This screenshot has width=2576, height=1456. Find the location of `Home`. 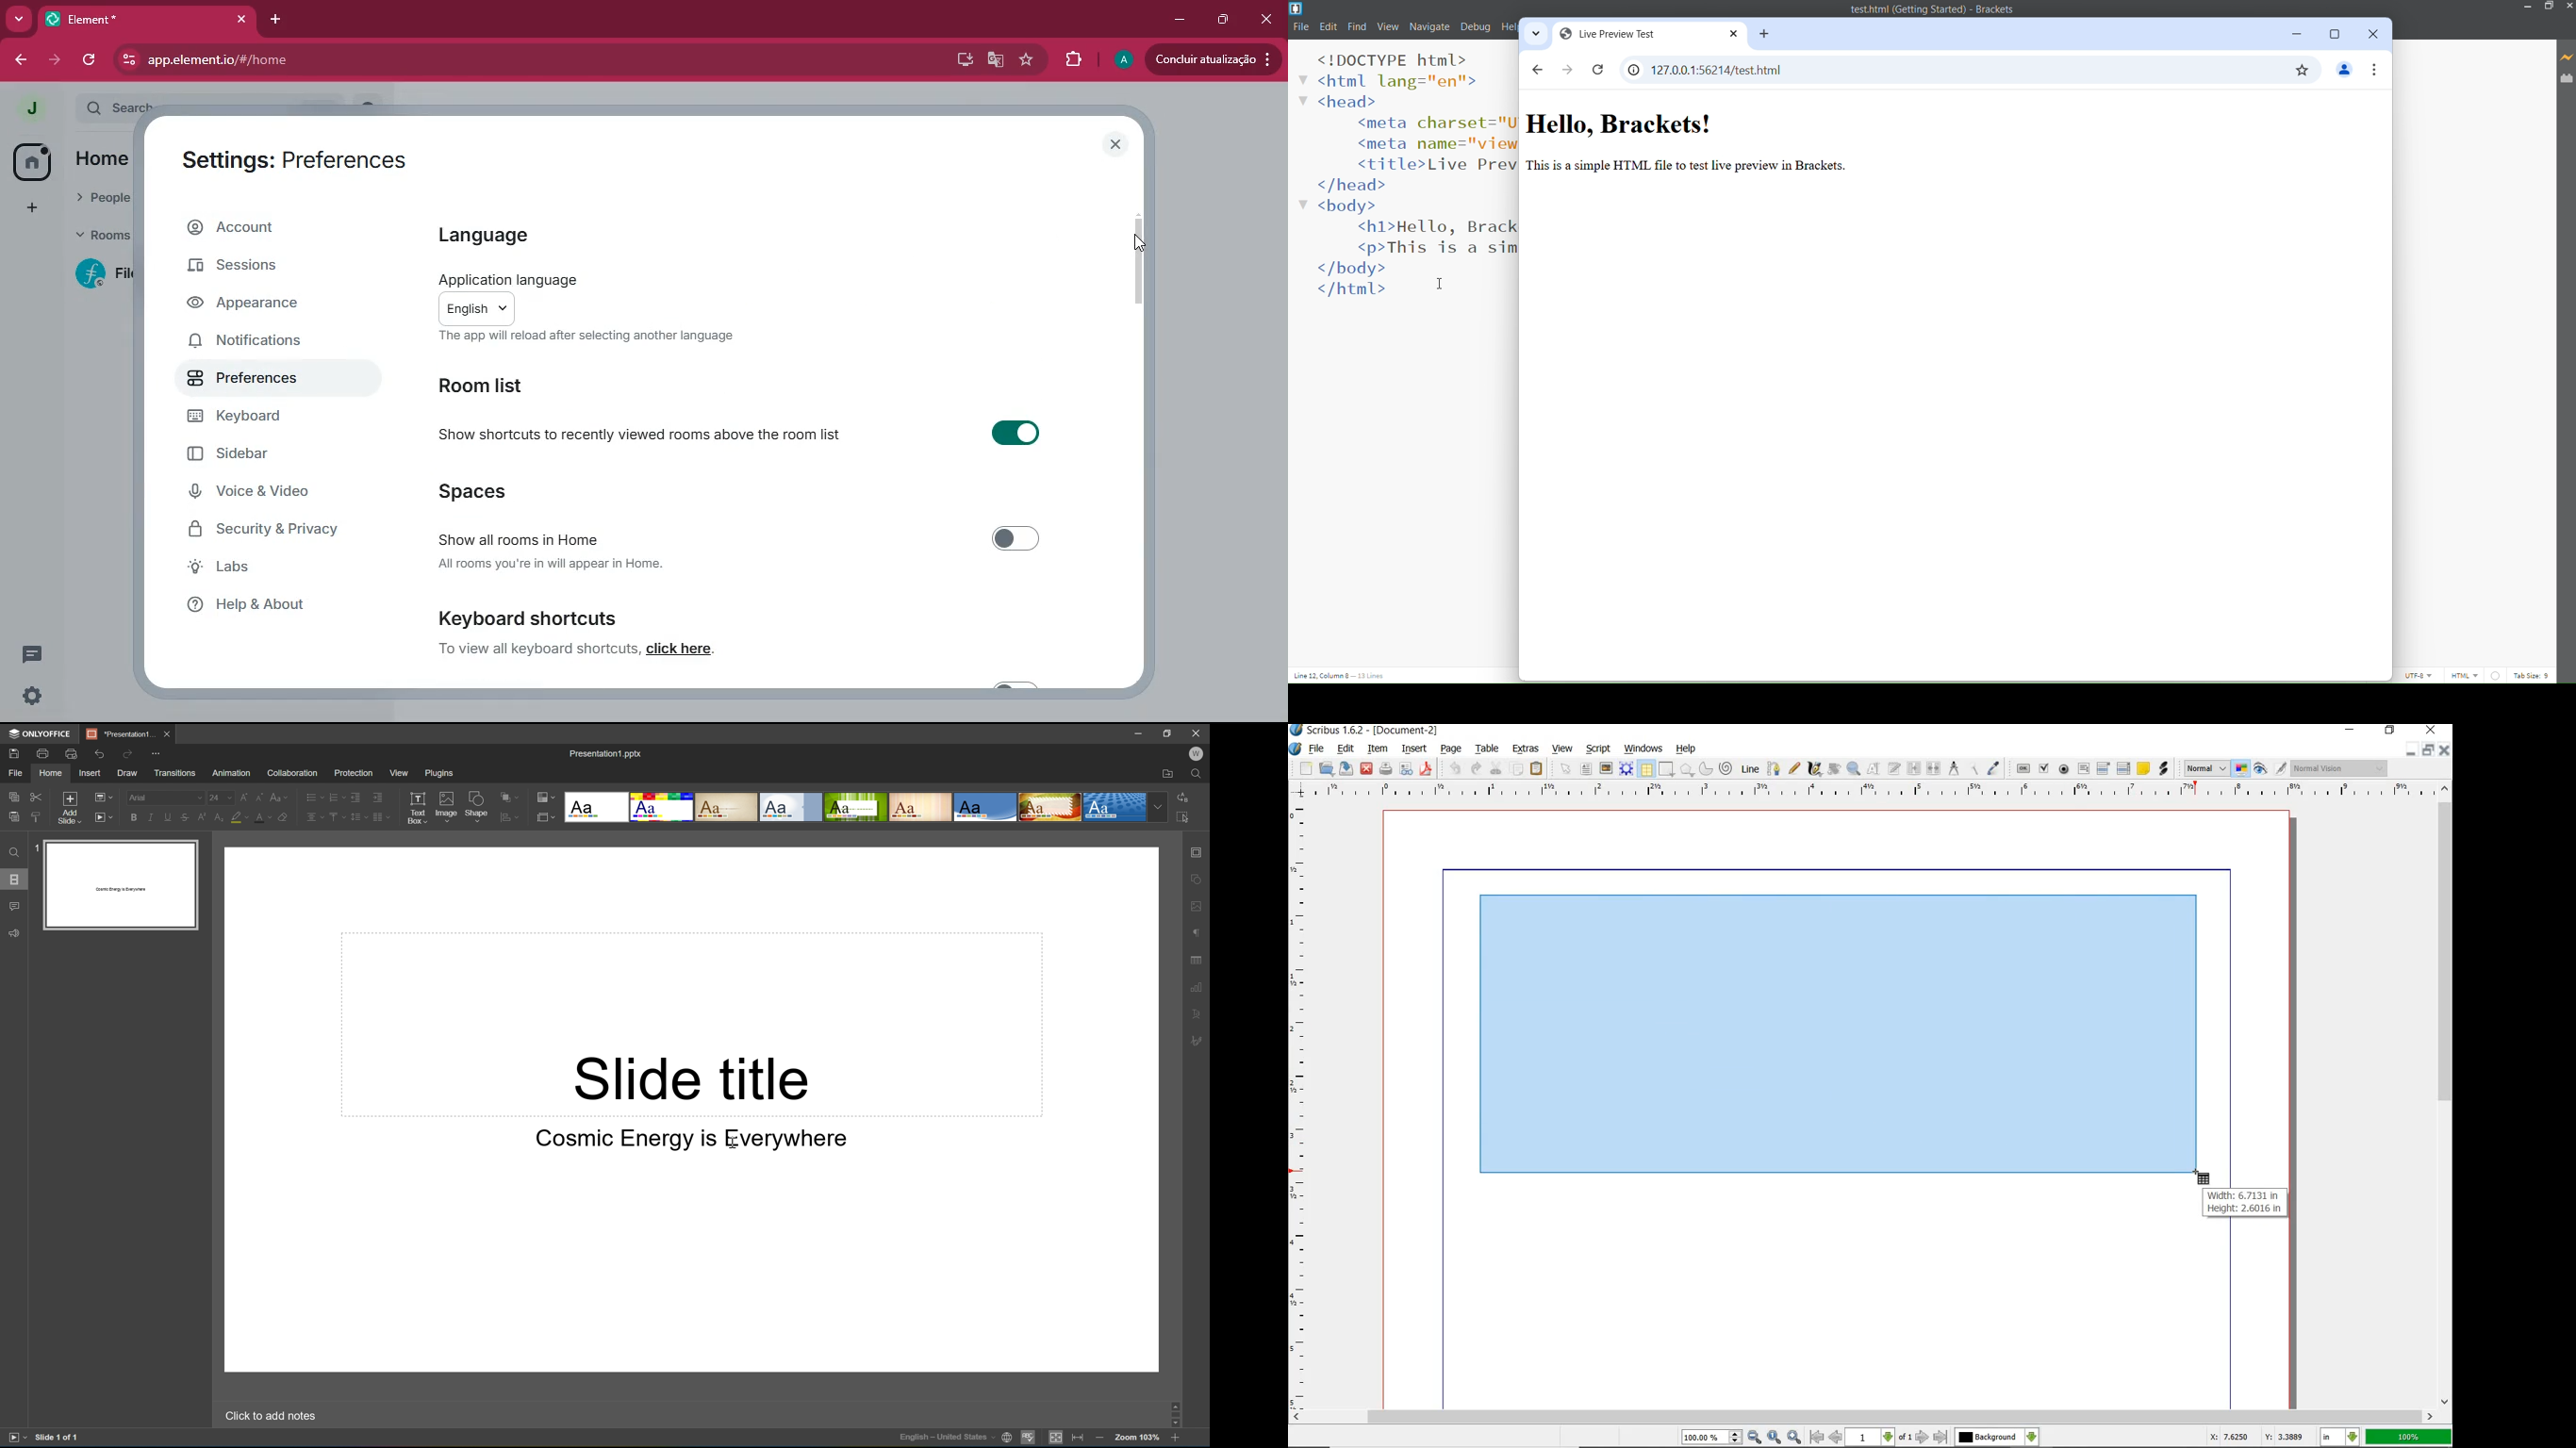

Home is located at coordinates (49, 773).